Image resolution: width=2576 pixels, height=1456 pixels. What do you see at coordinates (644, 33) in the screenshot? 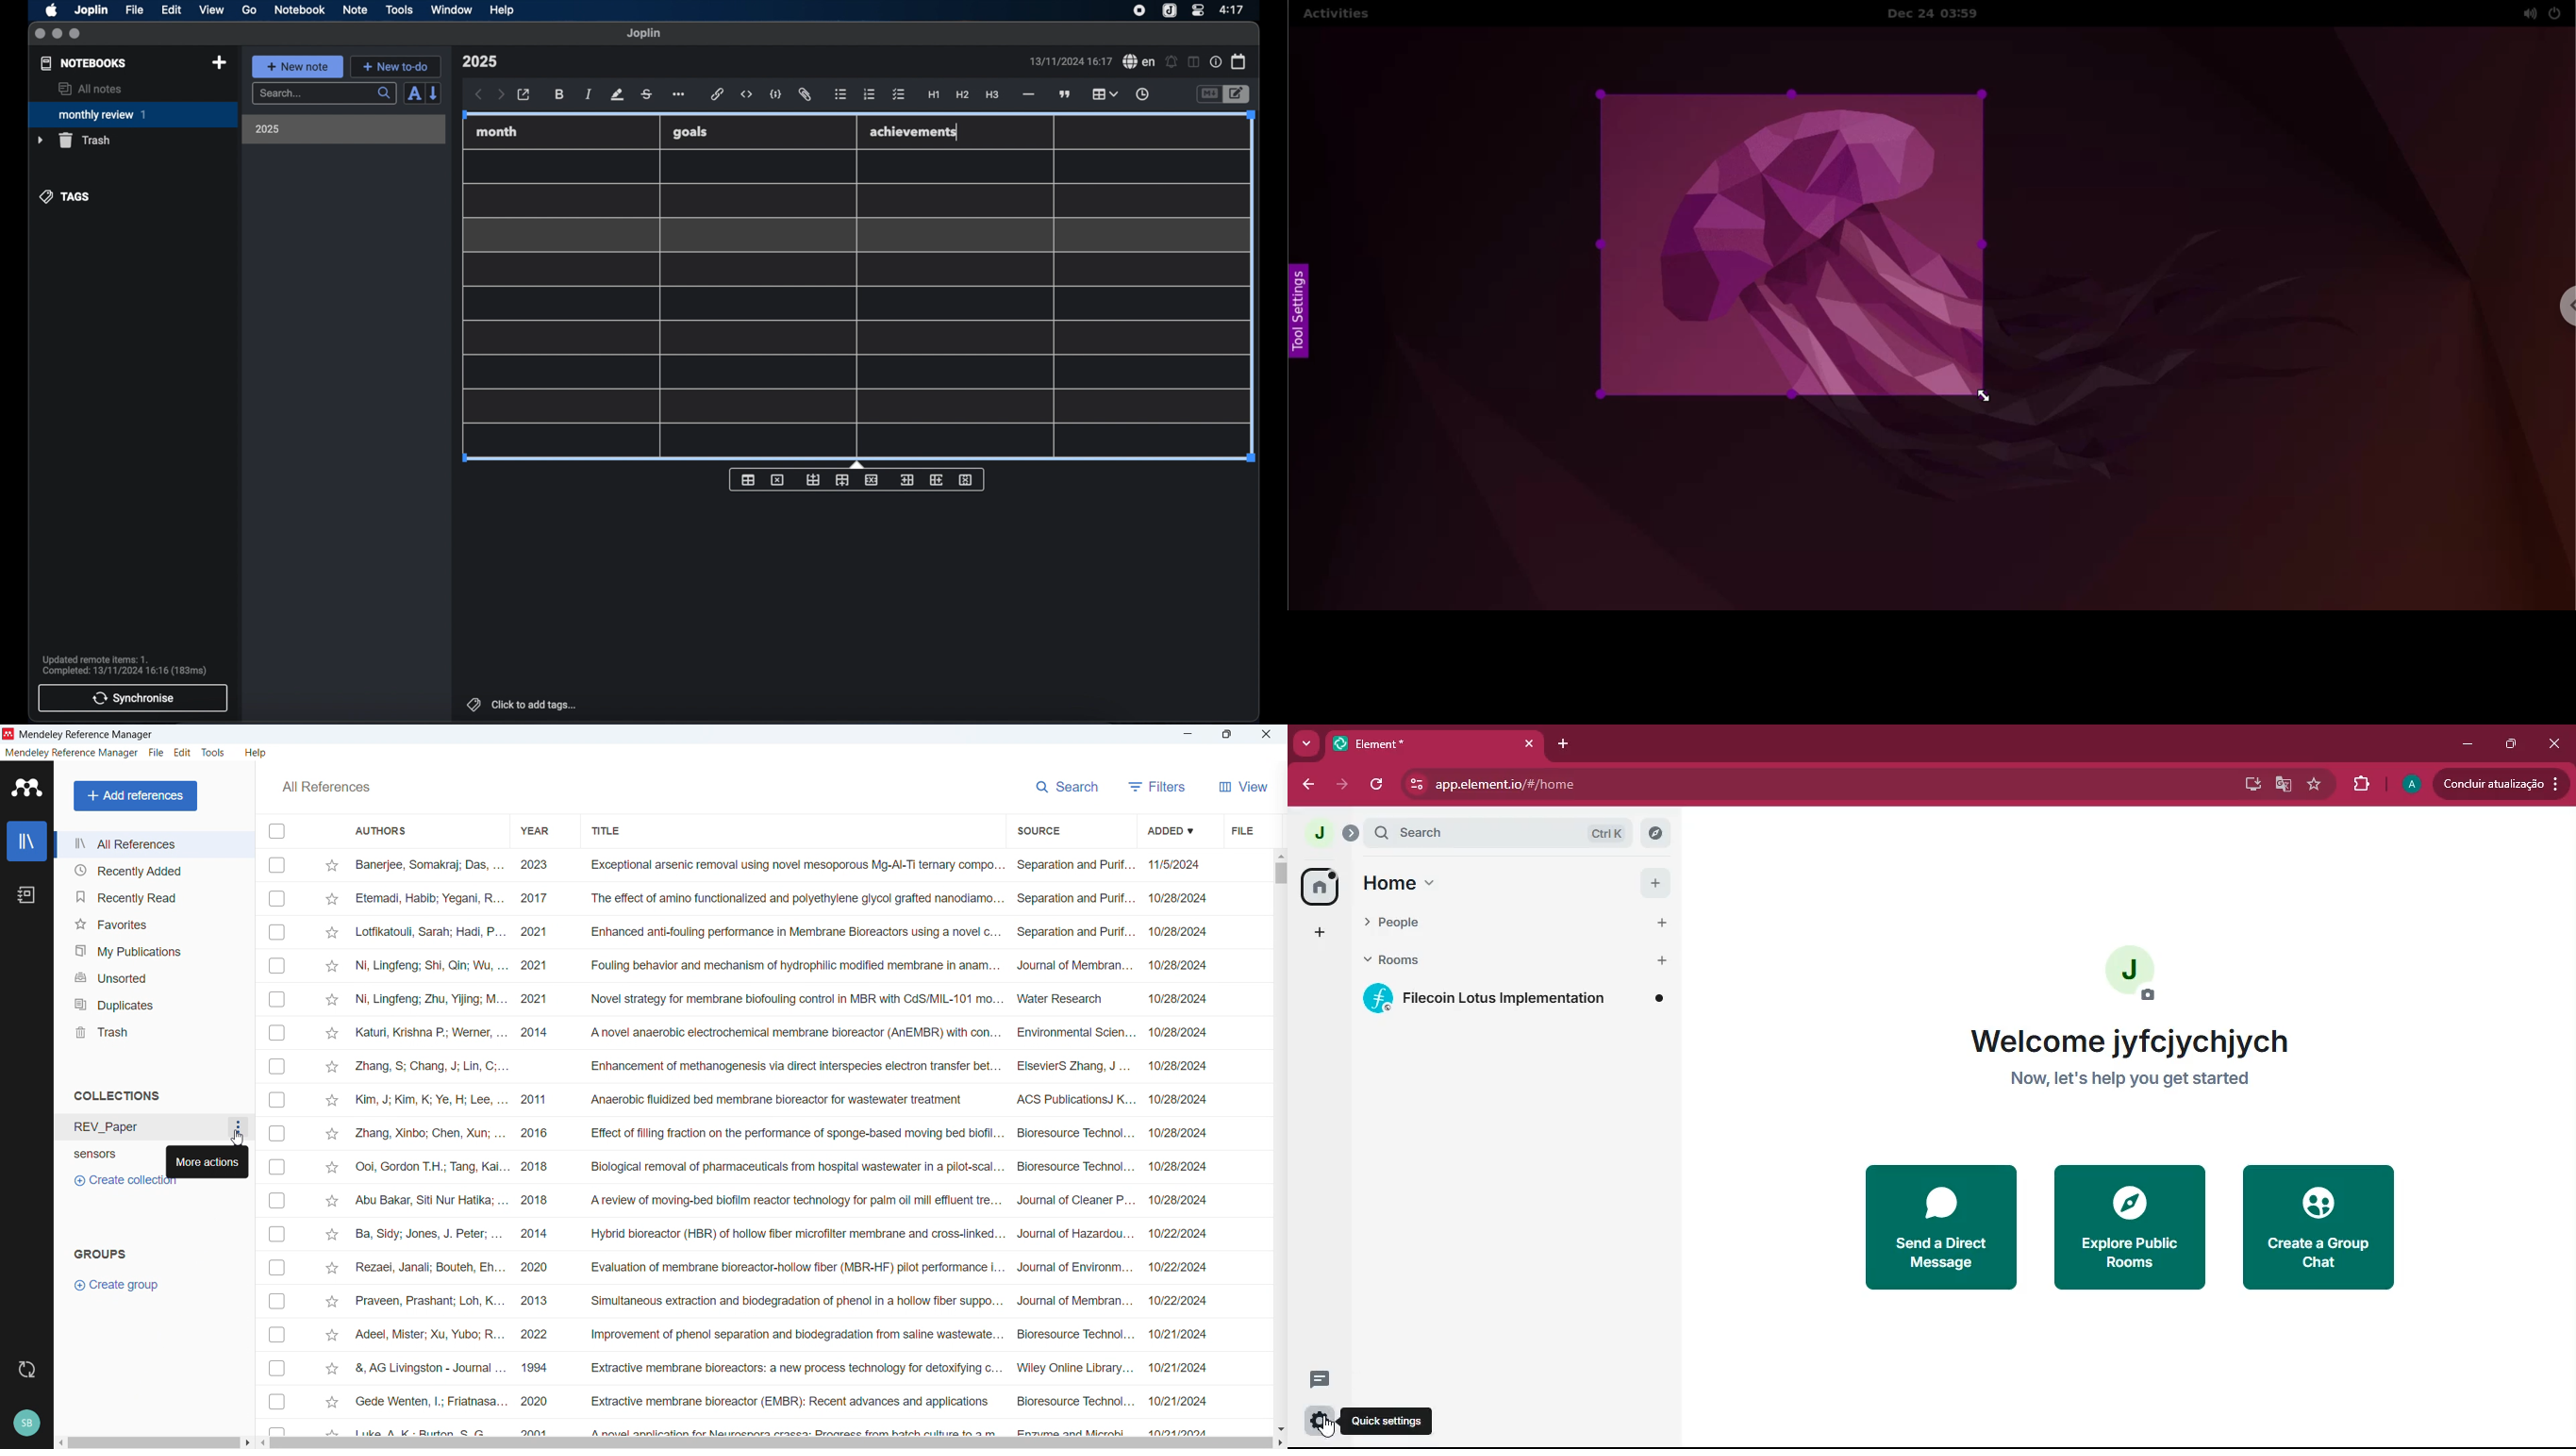
I see `joplin` at bounding box center [644, 33].